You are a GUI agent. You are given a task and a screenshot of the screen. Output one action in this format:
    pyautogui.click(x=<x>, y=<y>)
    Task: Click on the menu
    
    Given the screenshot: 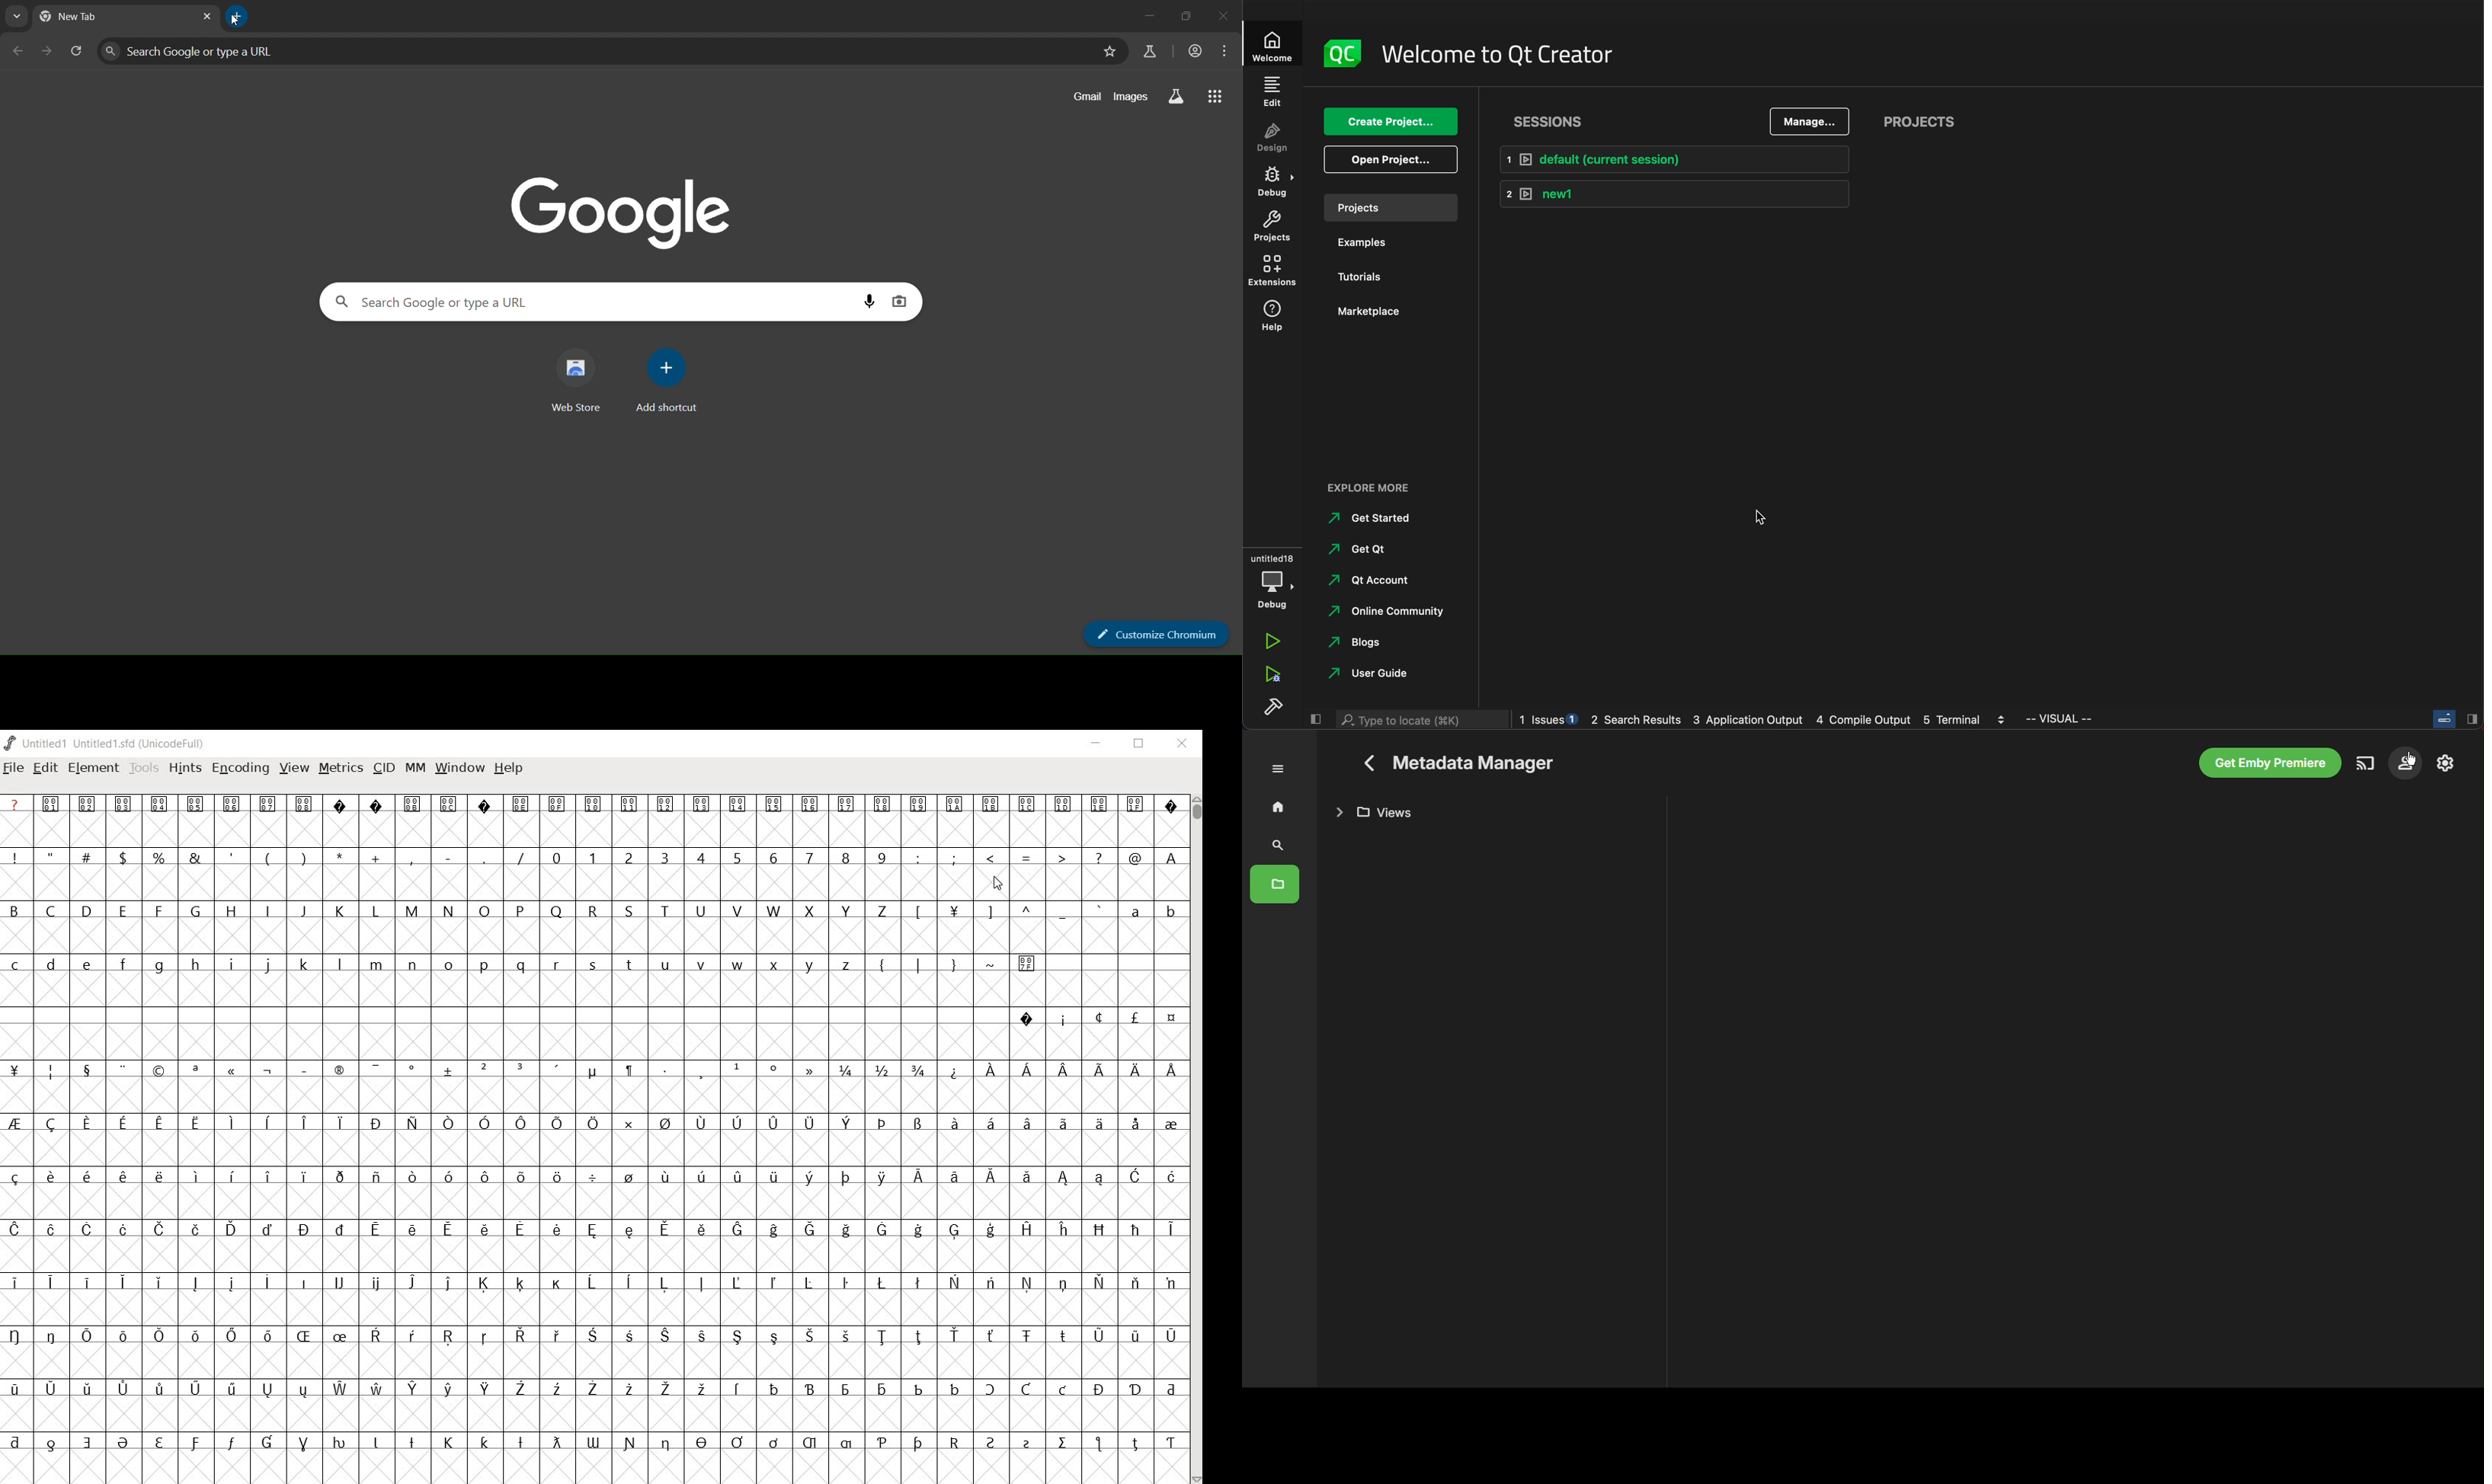 What is the action you would take?
    pyautogui.click(x=1224, y=52)
    